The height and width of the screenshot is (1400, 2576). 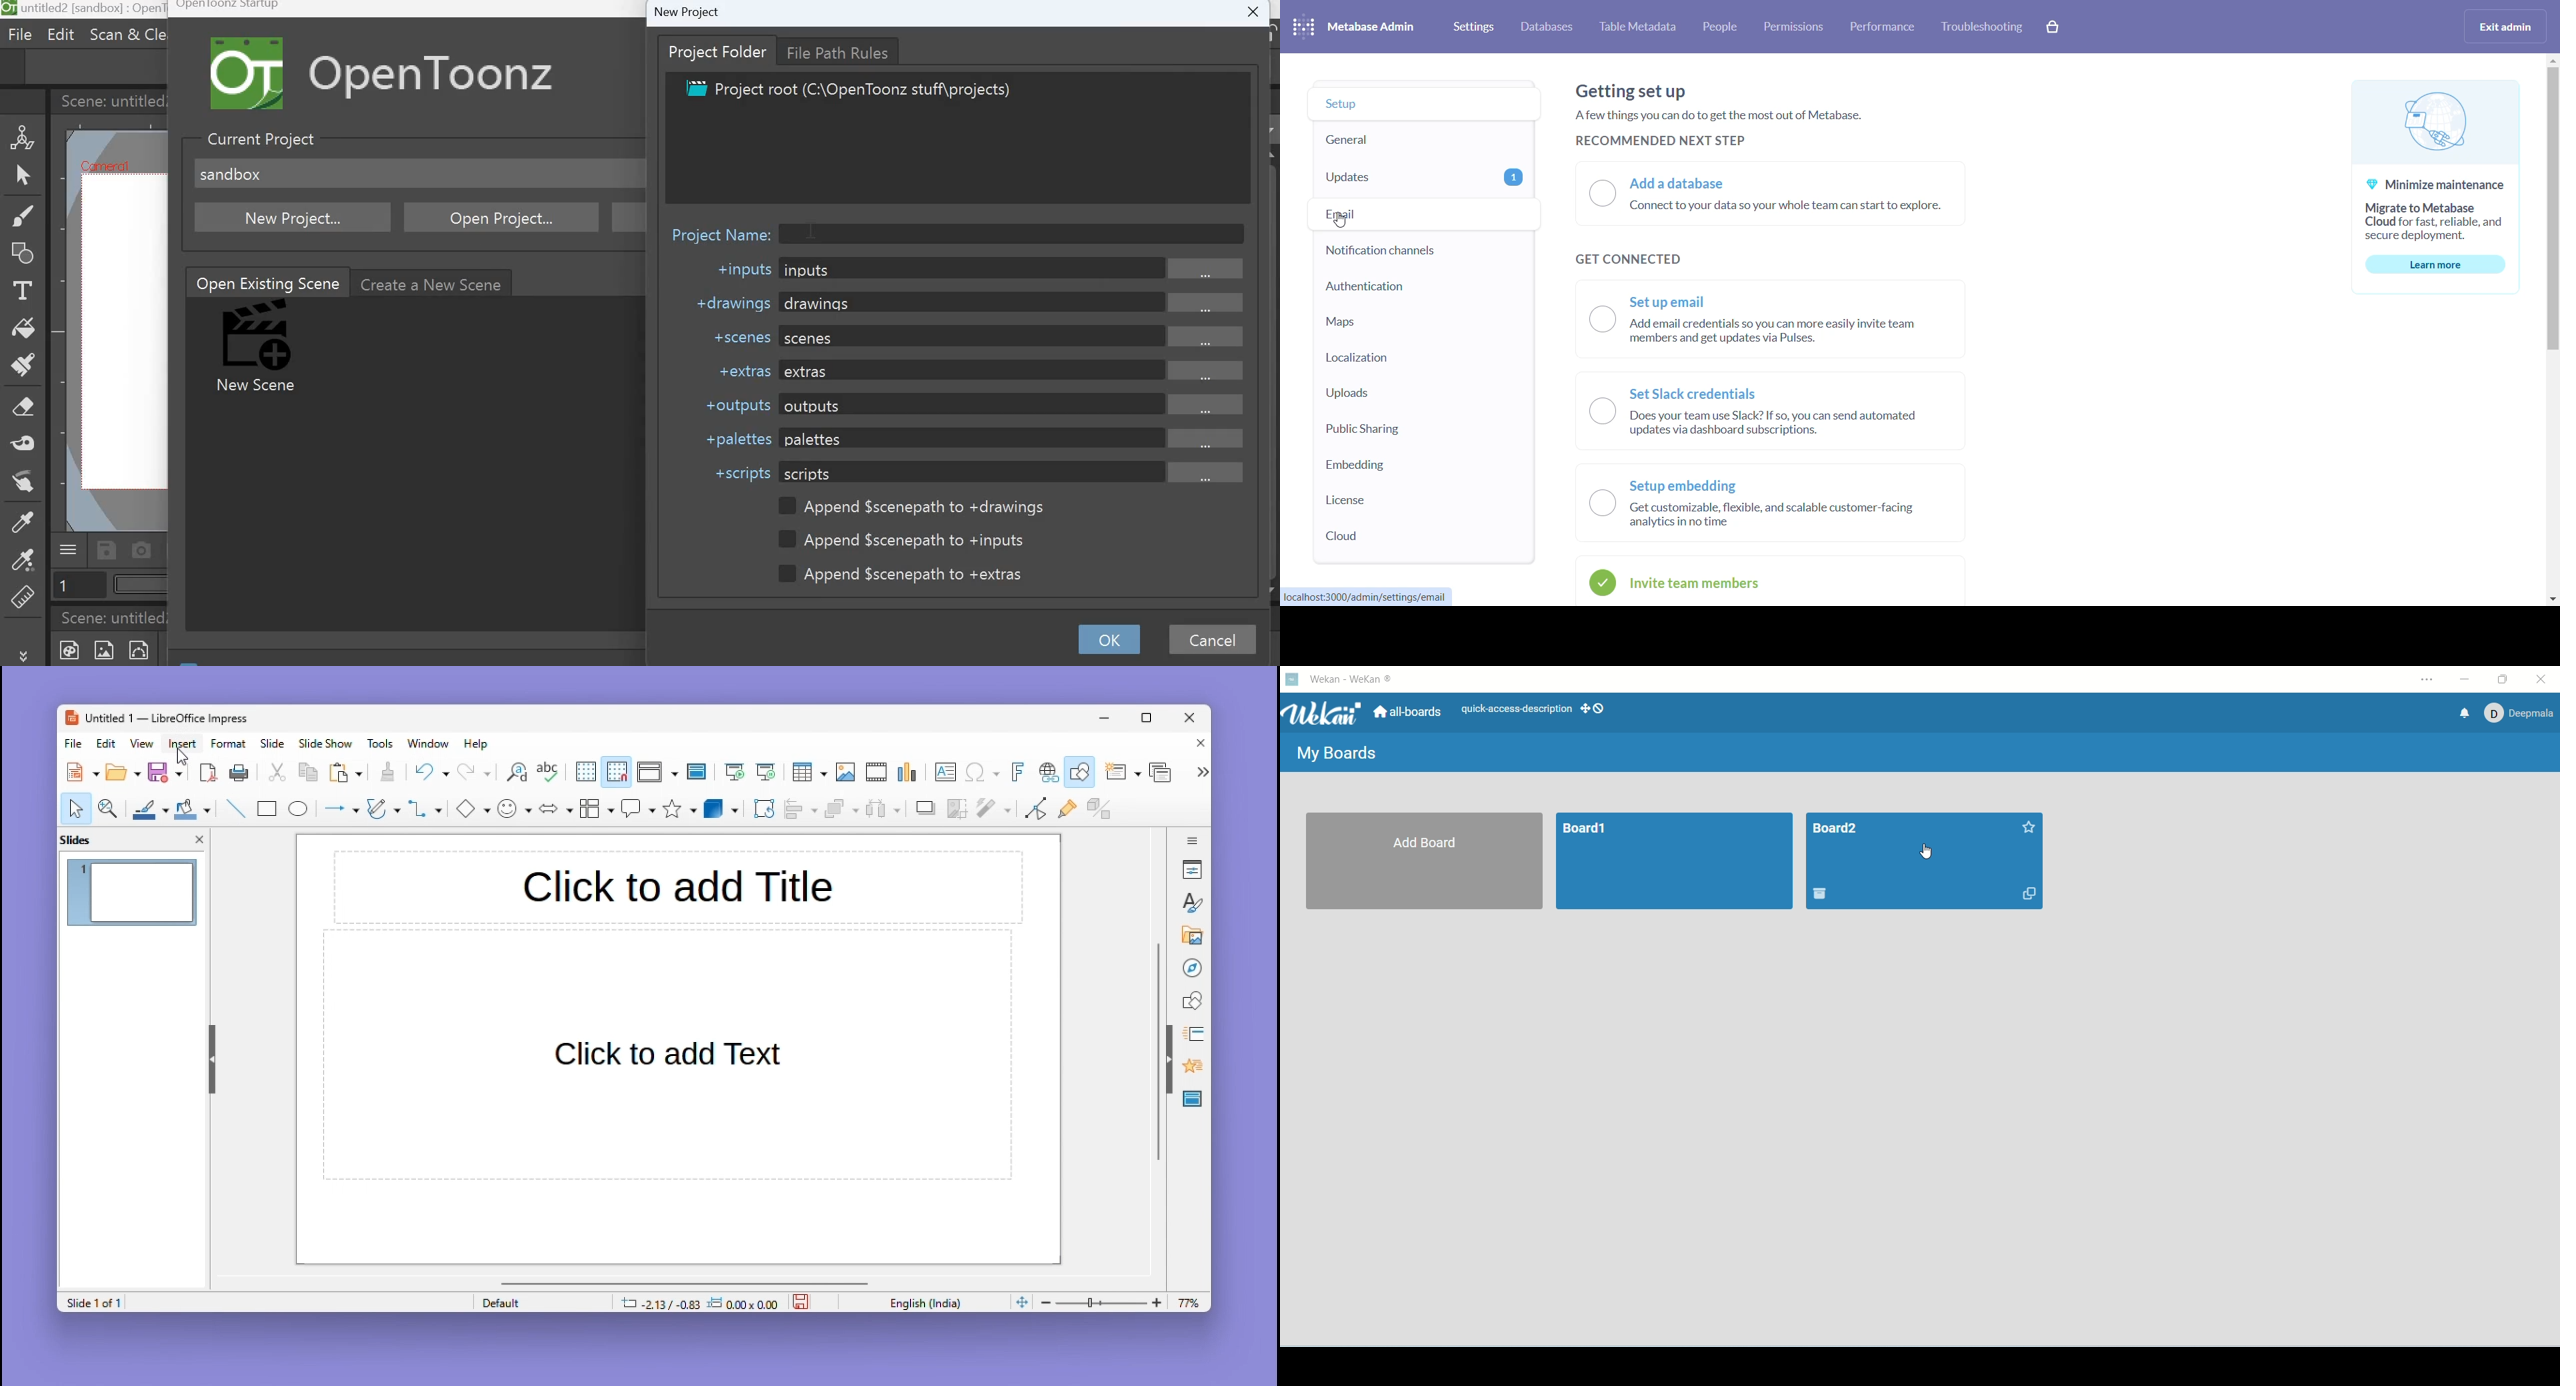 What do you see at coordinates (1355, 681) in the screenshot?
I see `title` at bounding box center [1355, 681].